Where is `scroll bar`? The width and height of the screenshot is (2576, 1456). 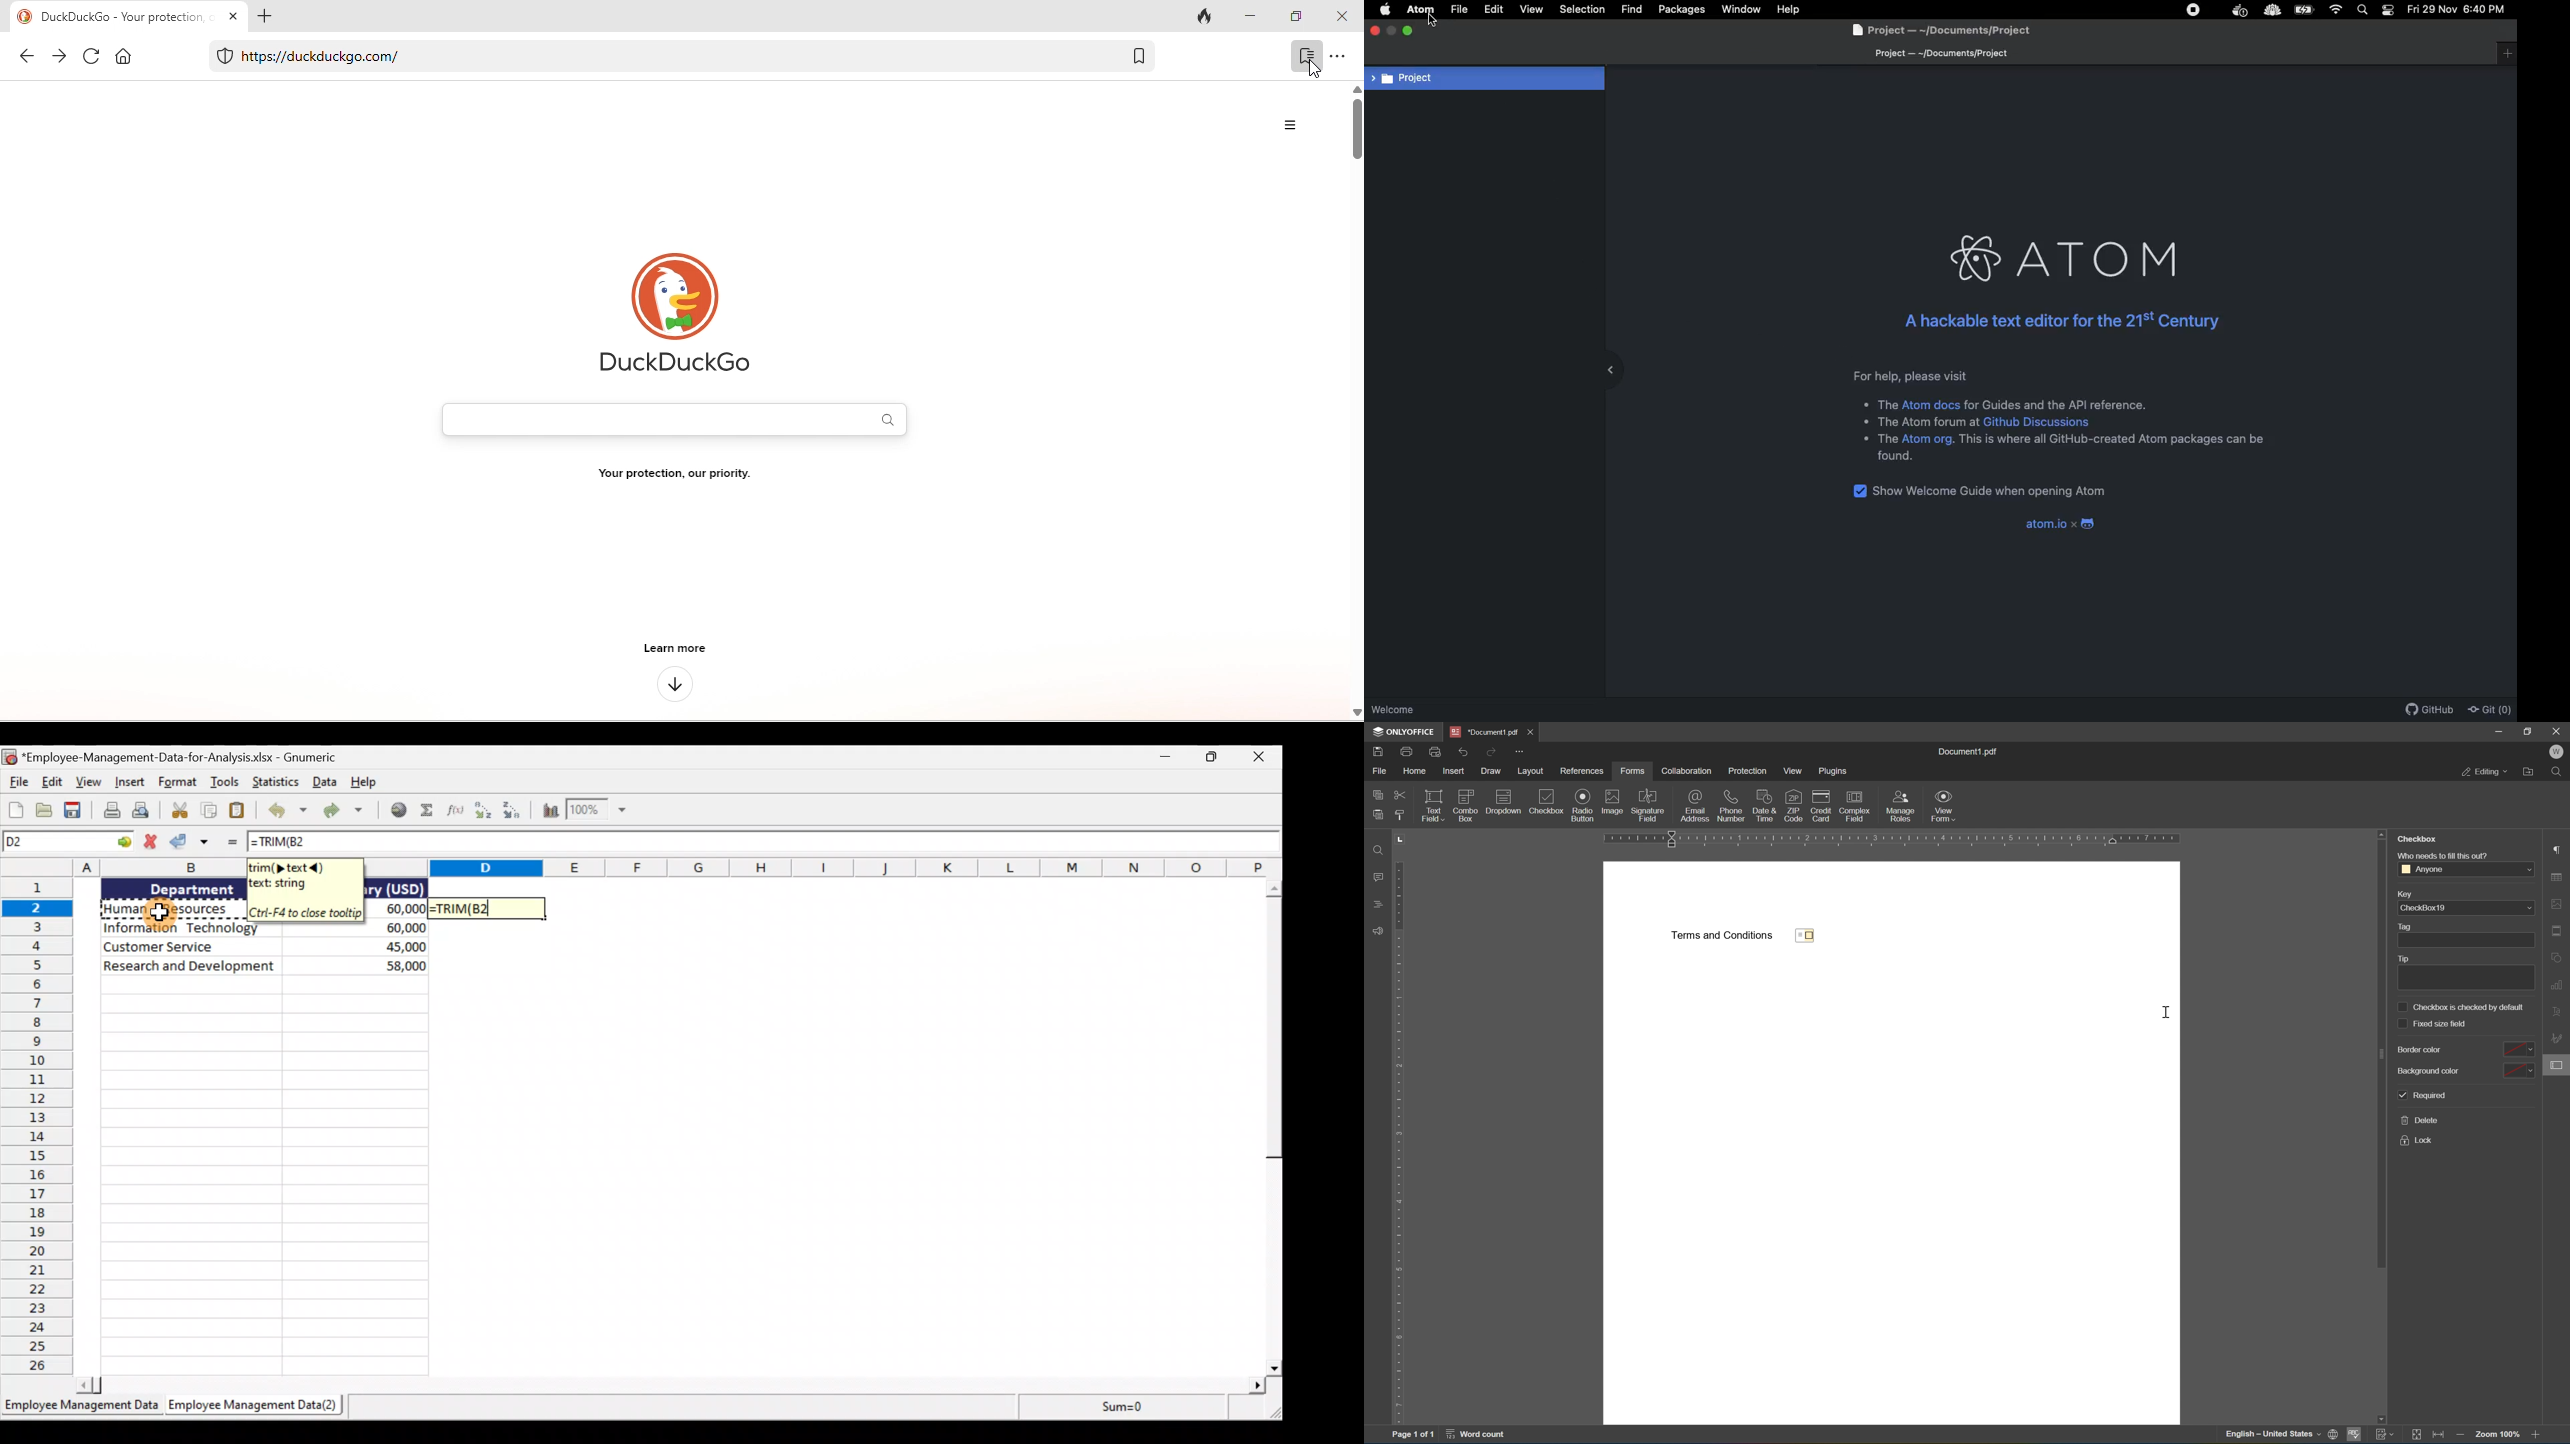 scroll bar is located at coordinates (1272, 1128).